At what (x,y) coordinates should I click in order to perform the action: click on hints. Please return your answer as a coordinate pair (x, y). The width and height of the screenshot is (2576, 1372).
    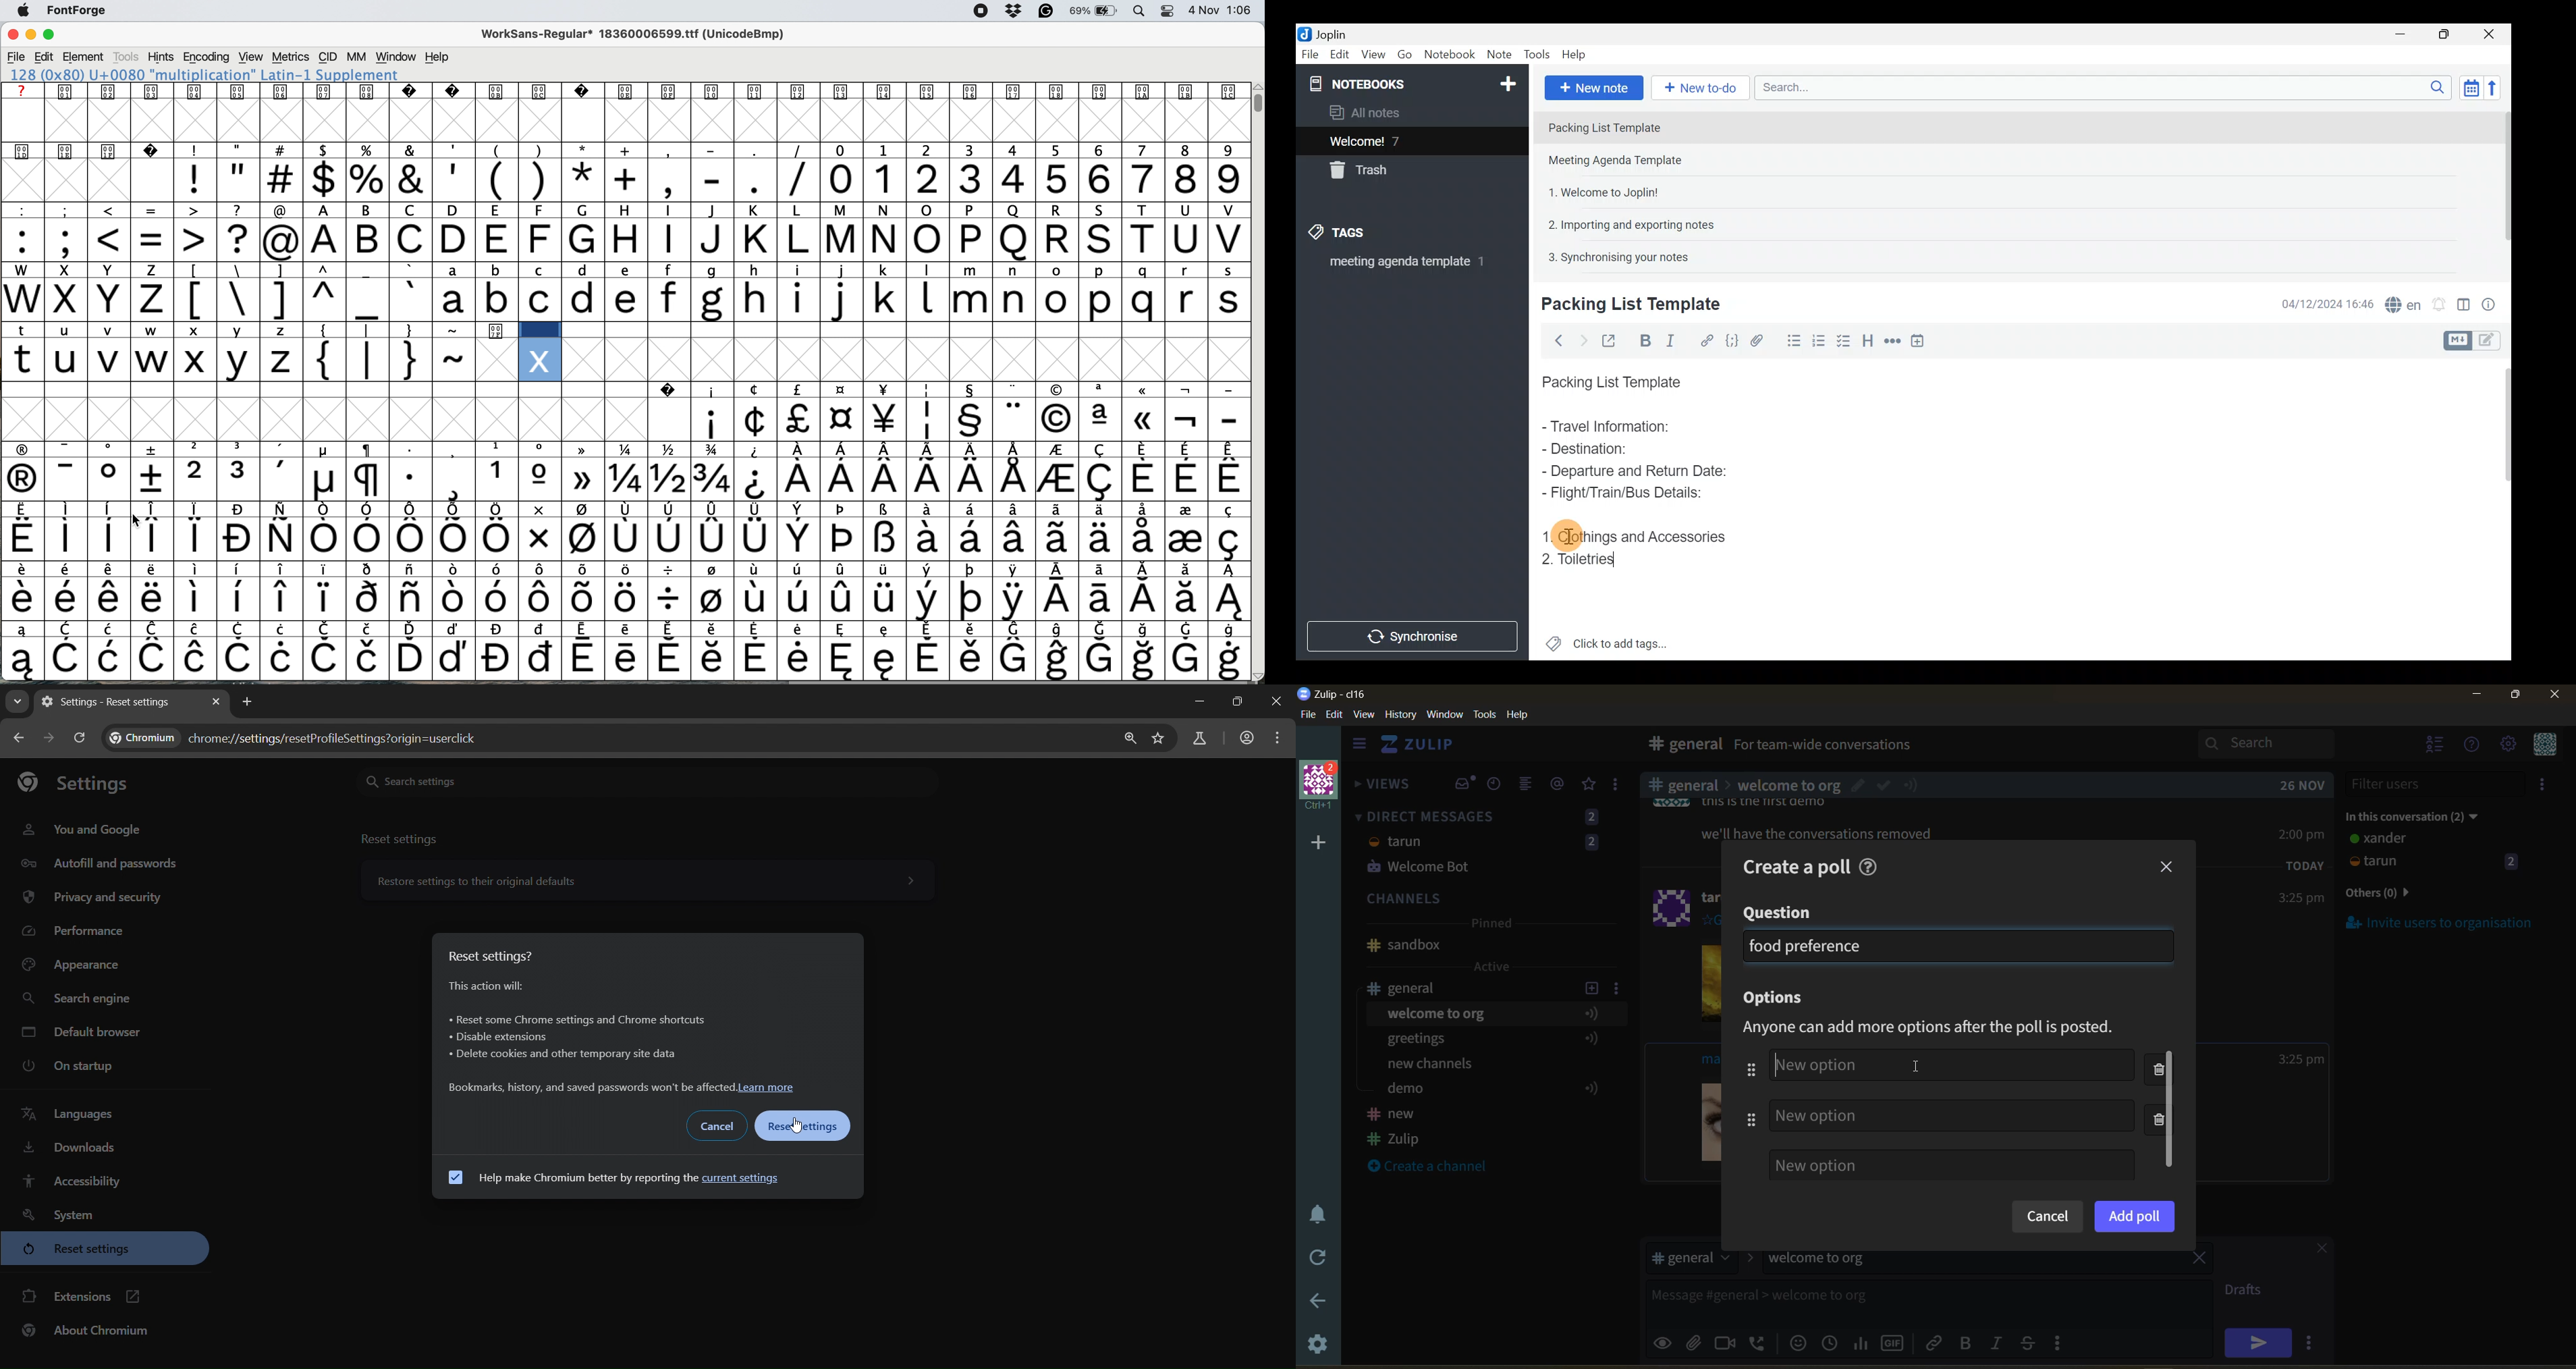
    Looking at the image, I should click on (161, 58).